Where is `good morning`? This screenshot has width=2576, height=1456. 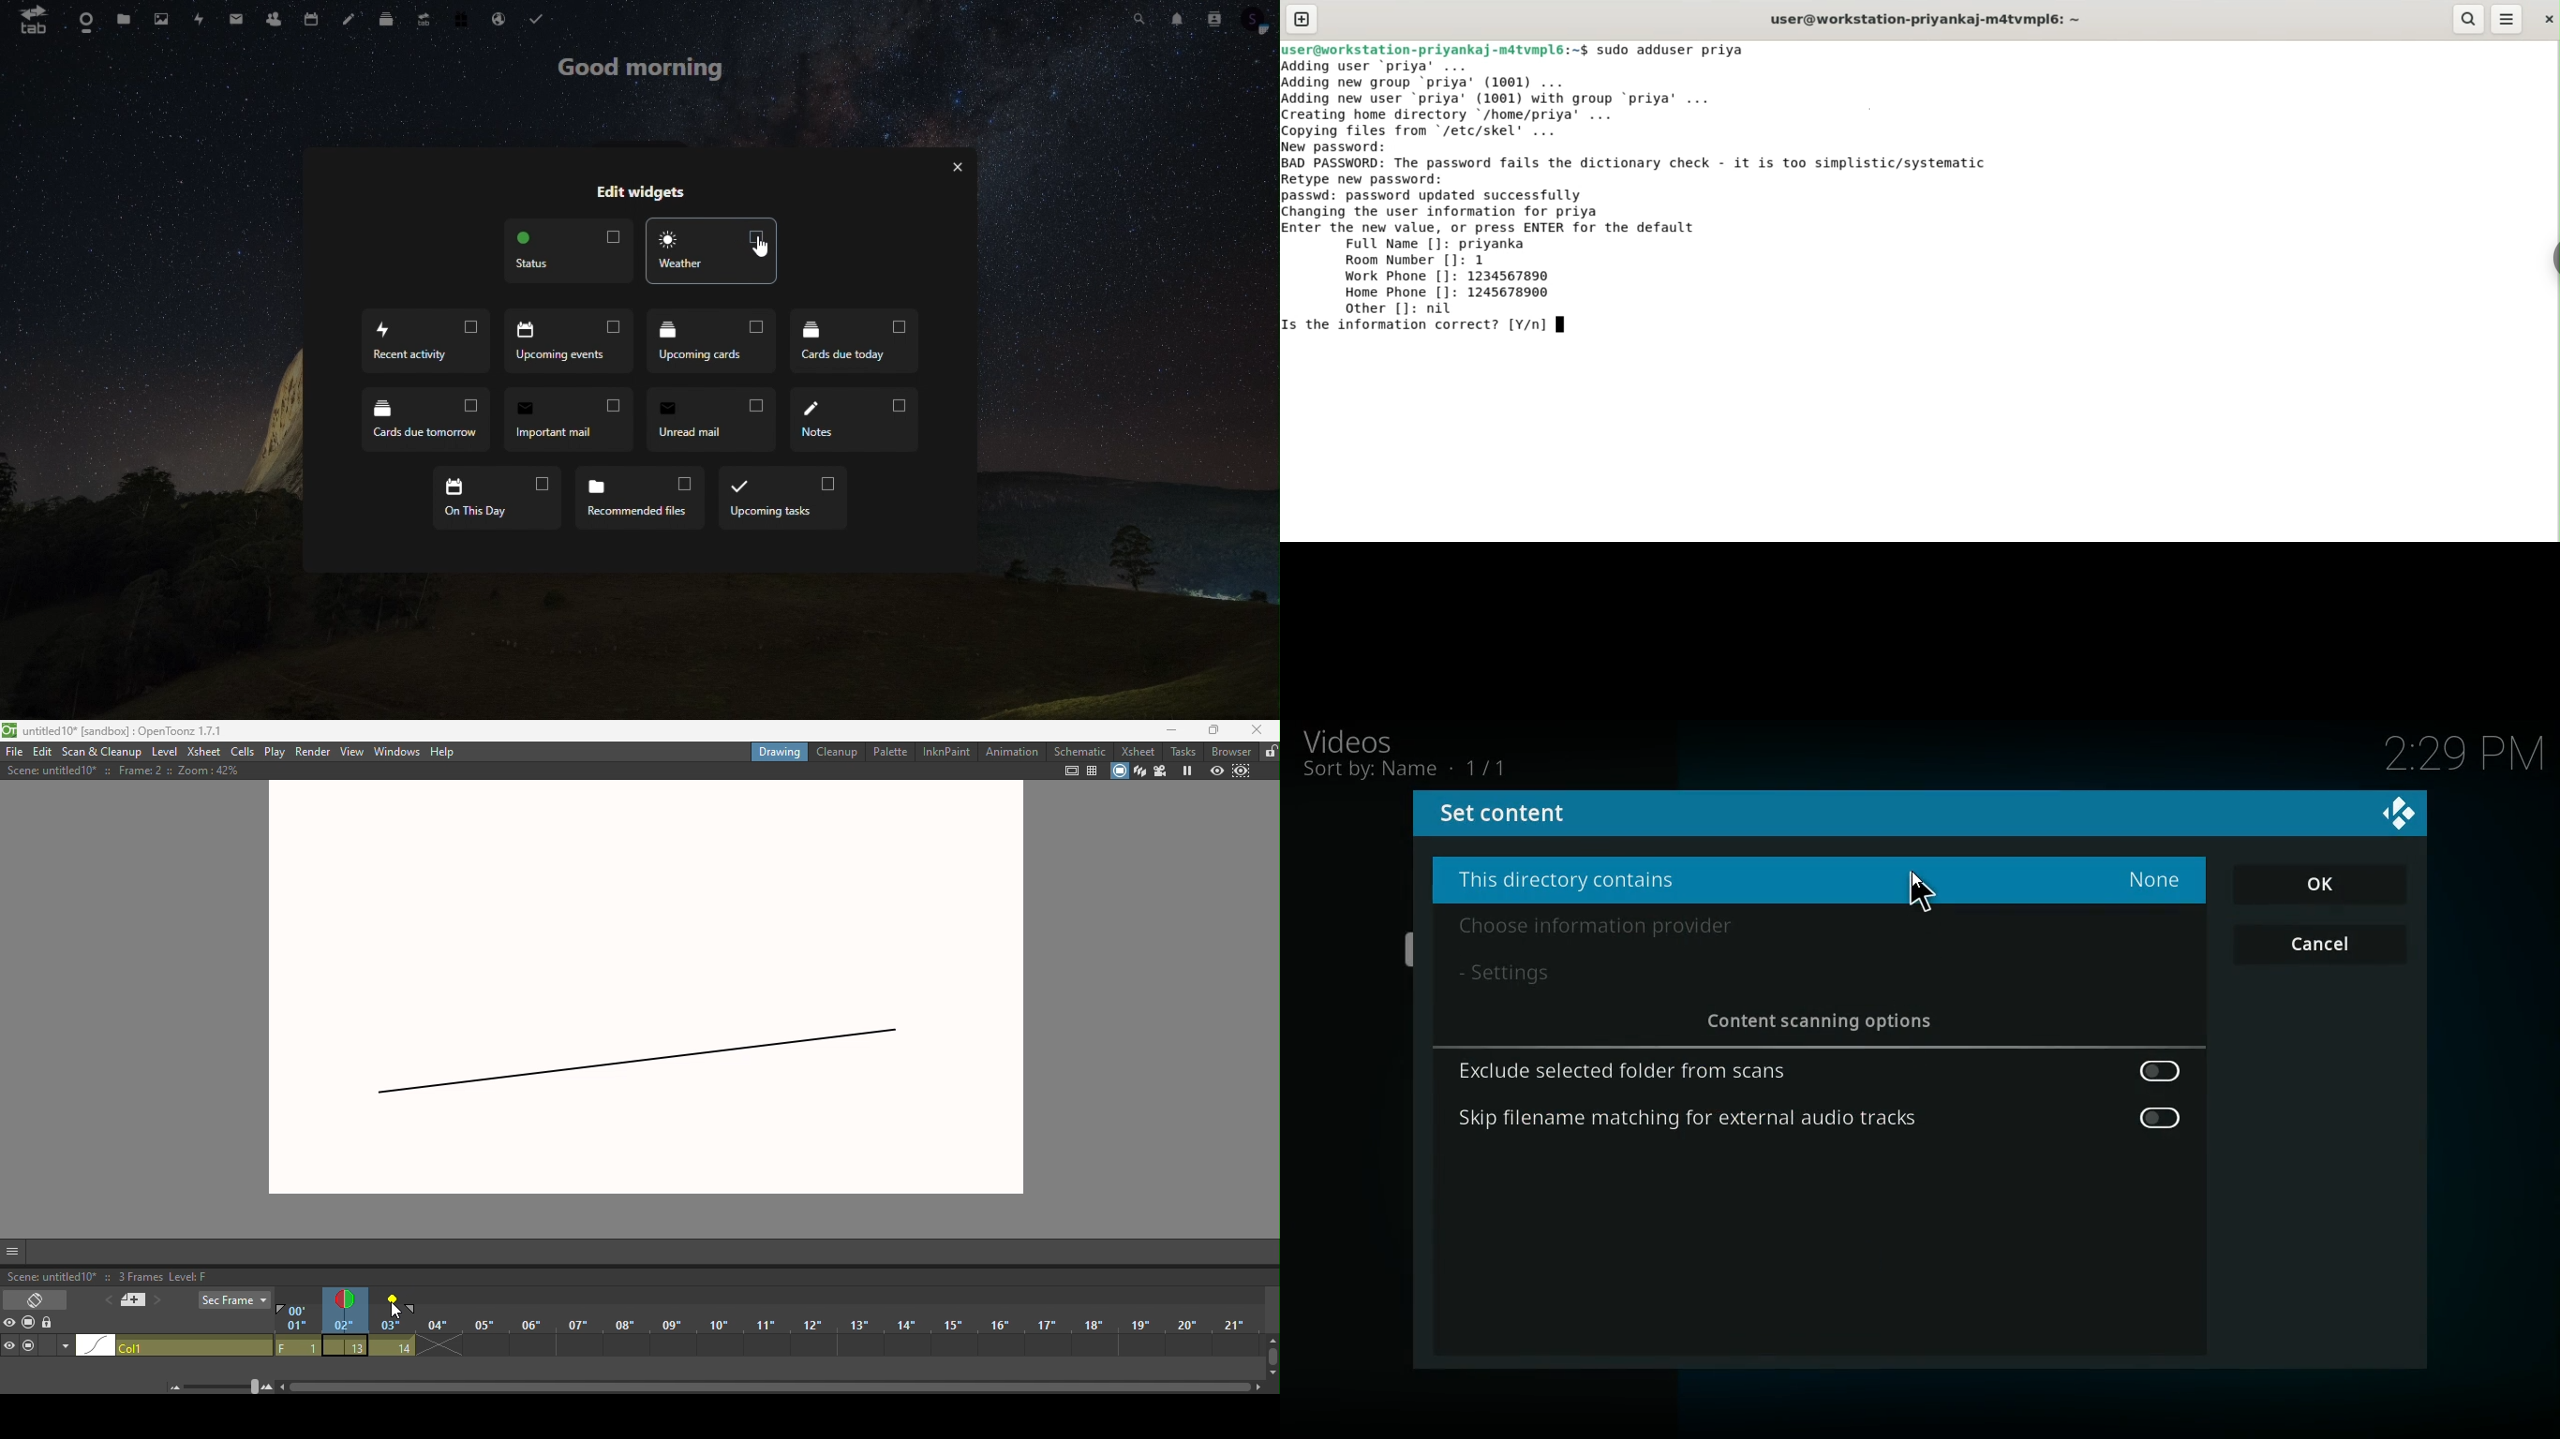 good morning is located at coordinates (644, 68).